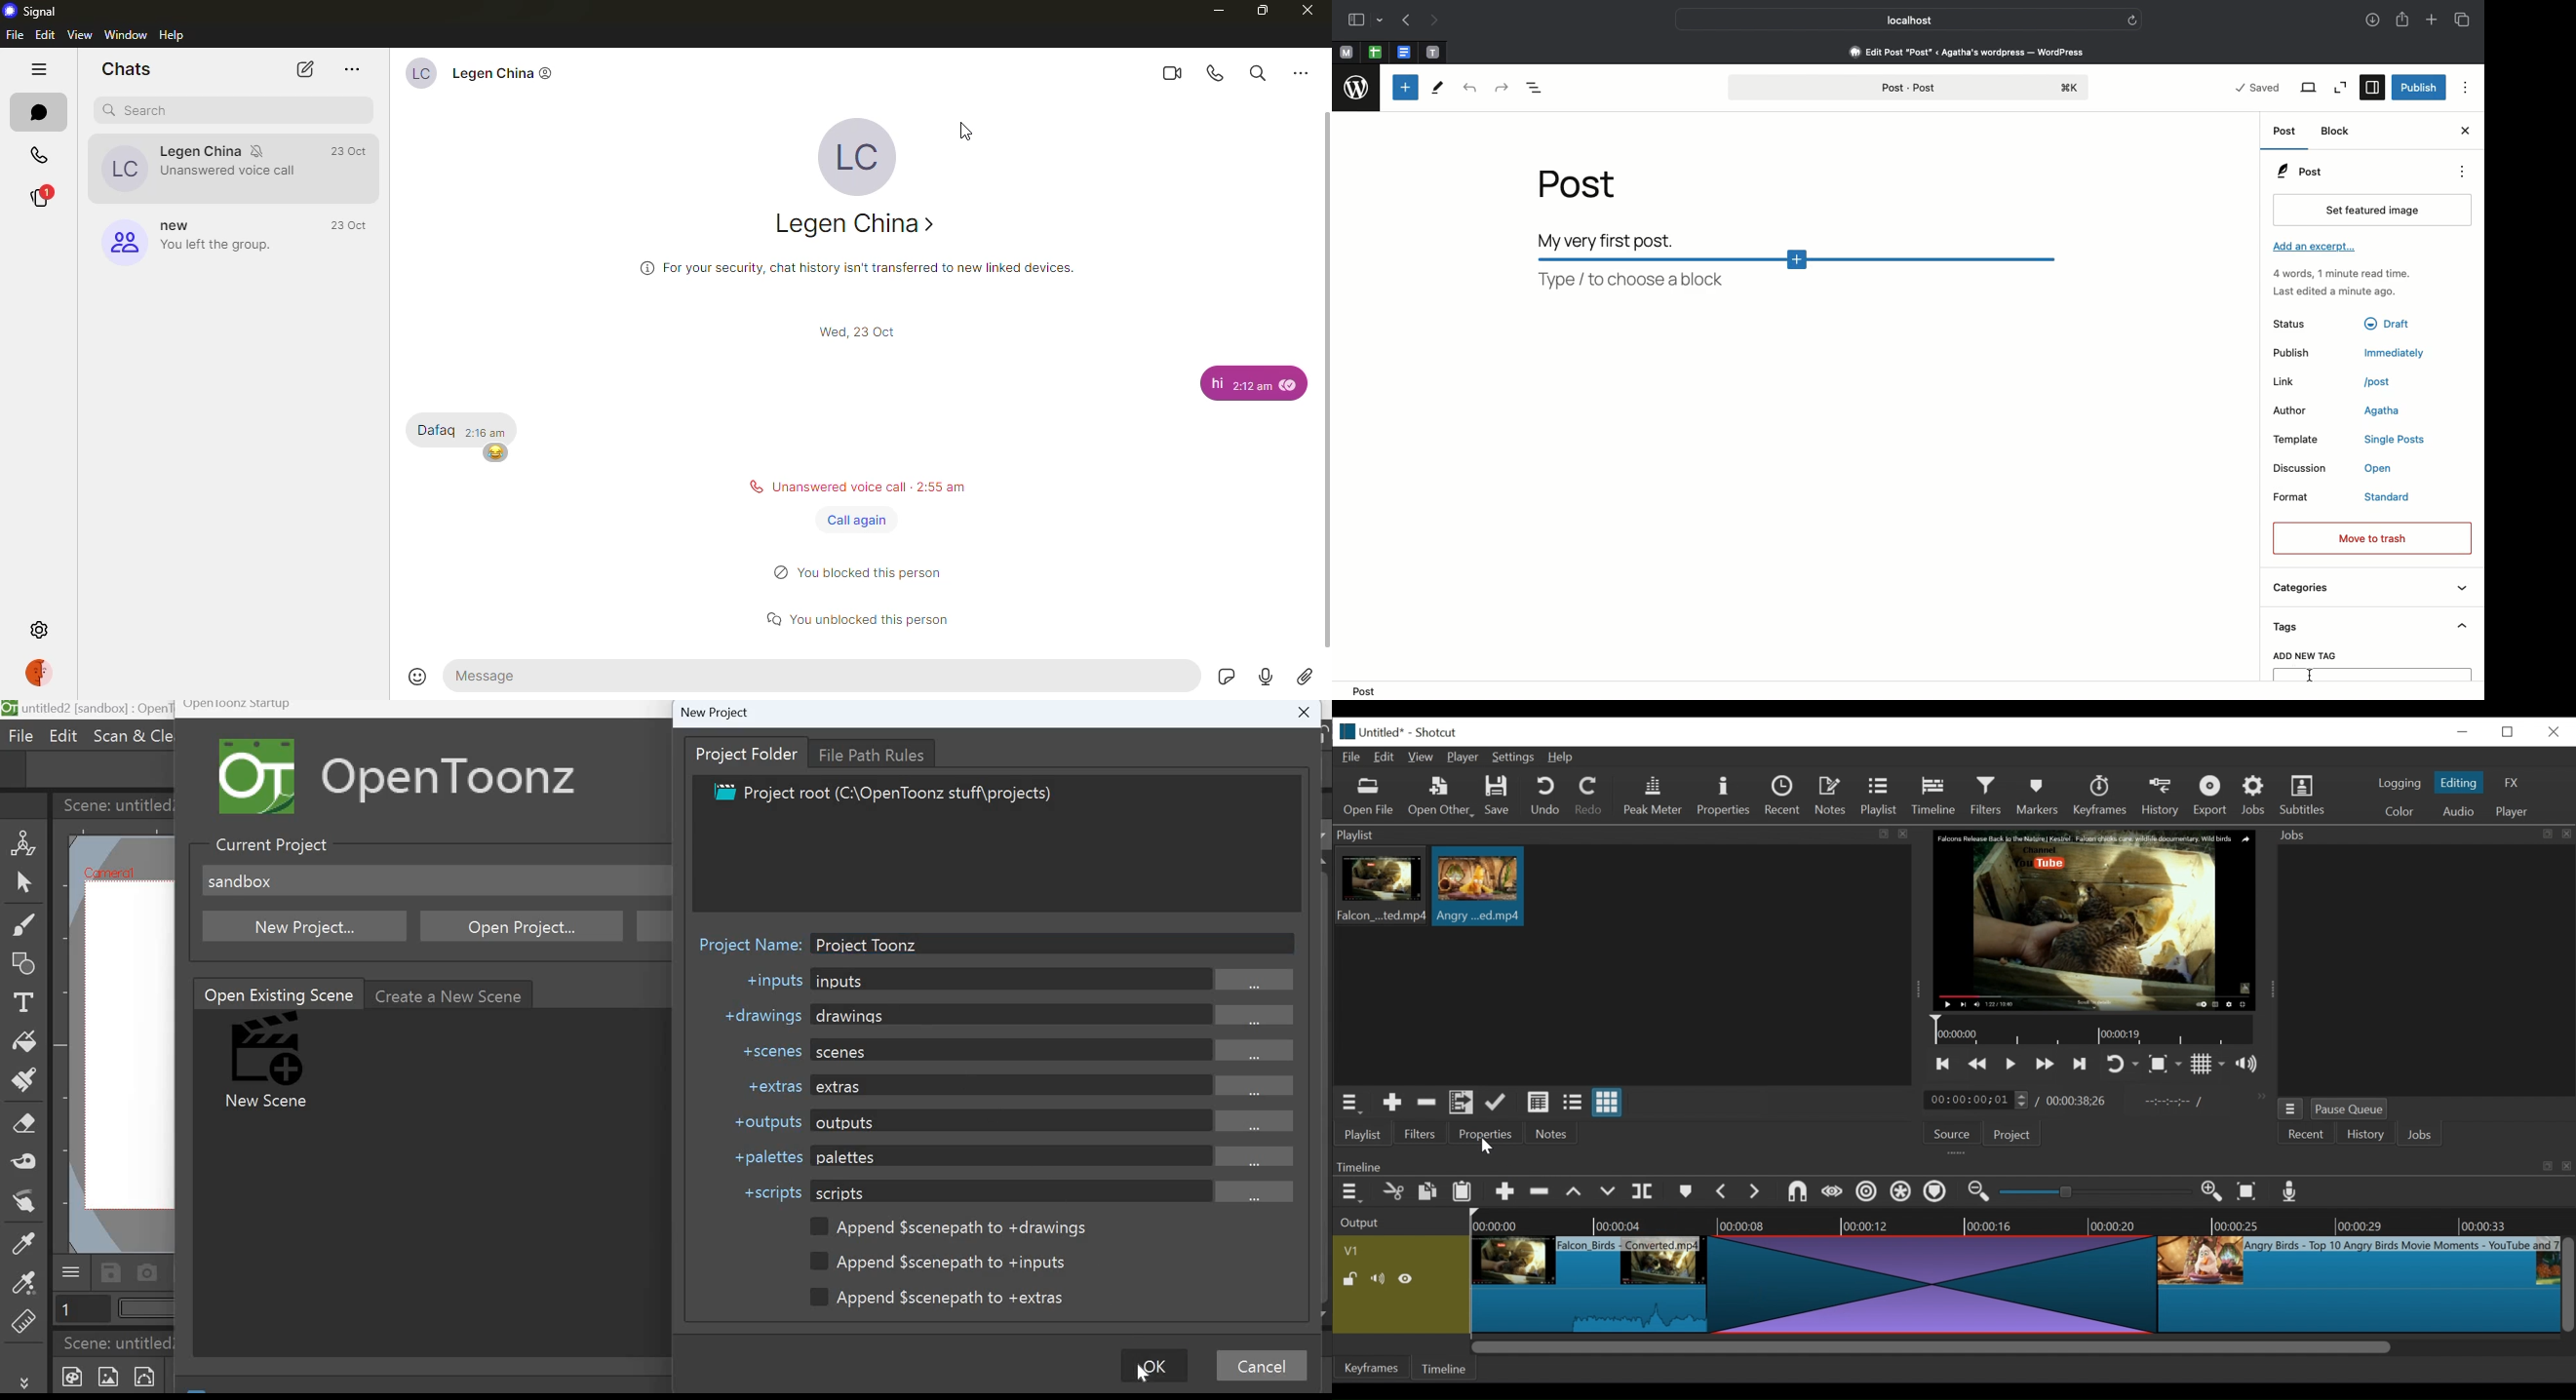  I want to click on Remove cut, so click(1541, 1194).